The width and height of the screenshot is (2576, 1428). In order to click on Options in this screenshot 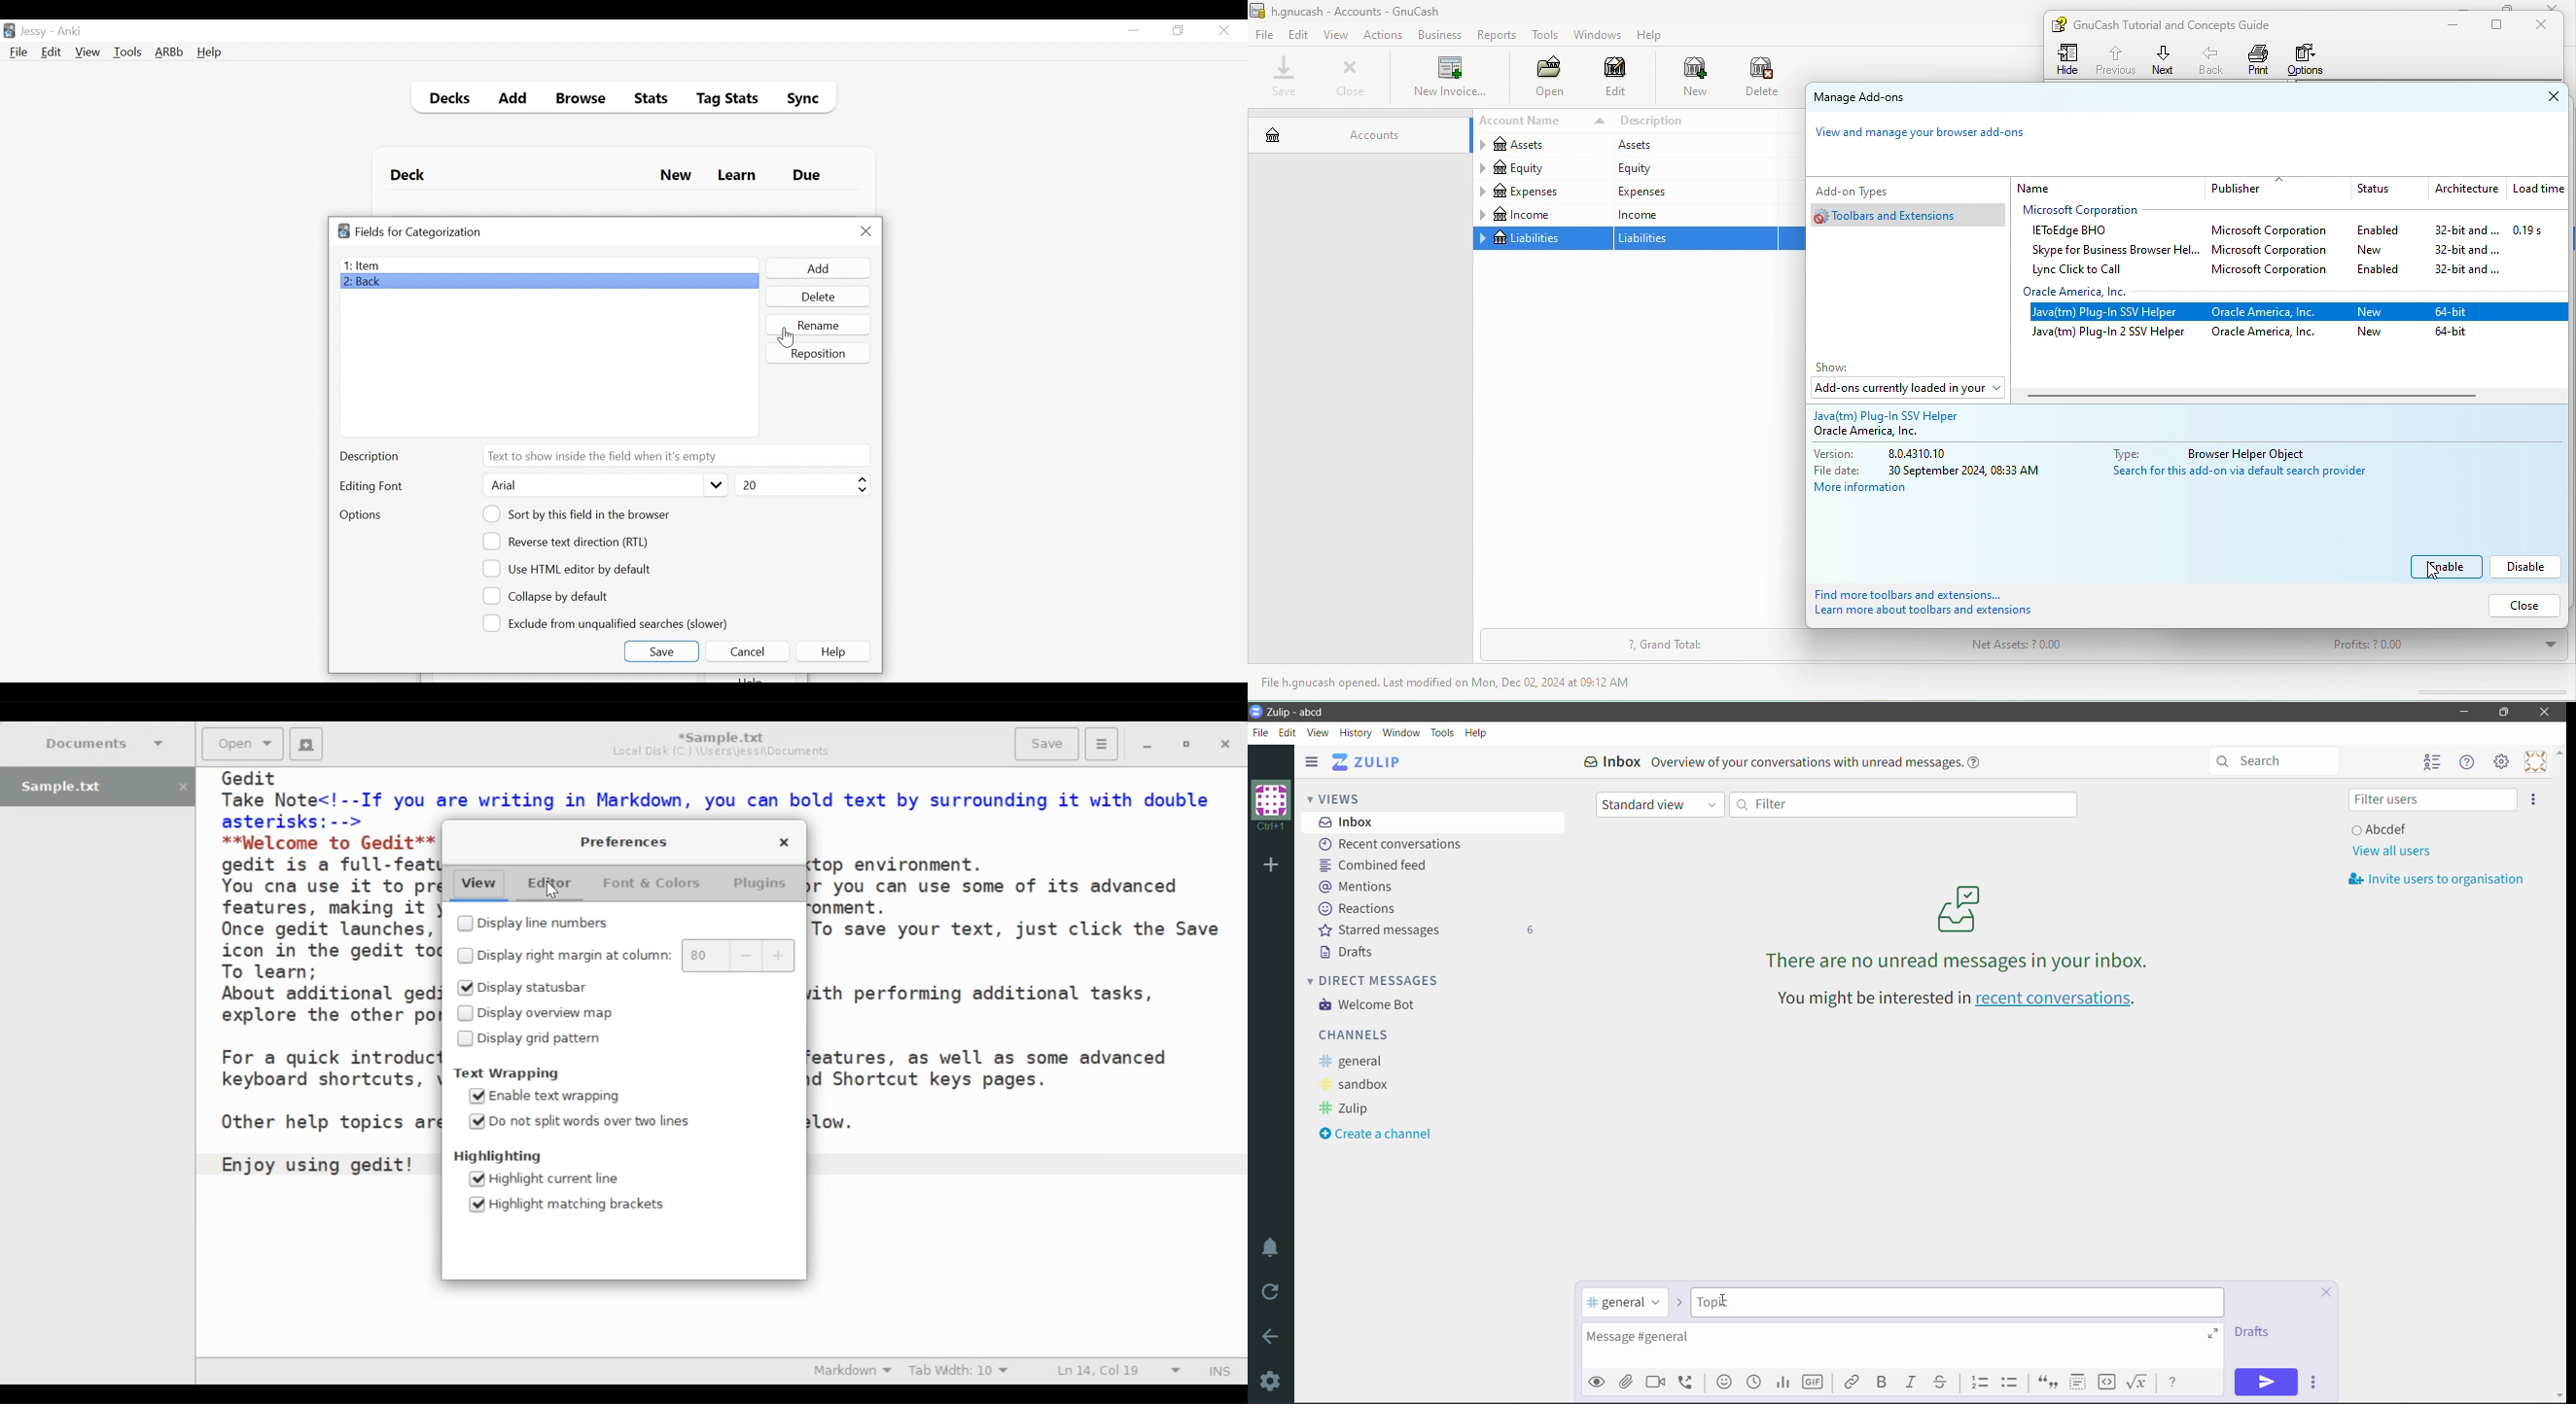, I will do `click(360, 516)`.